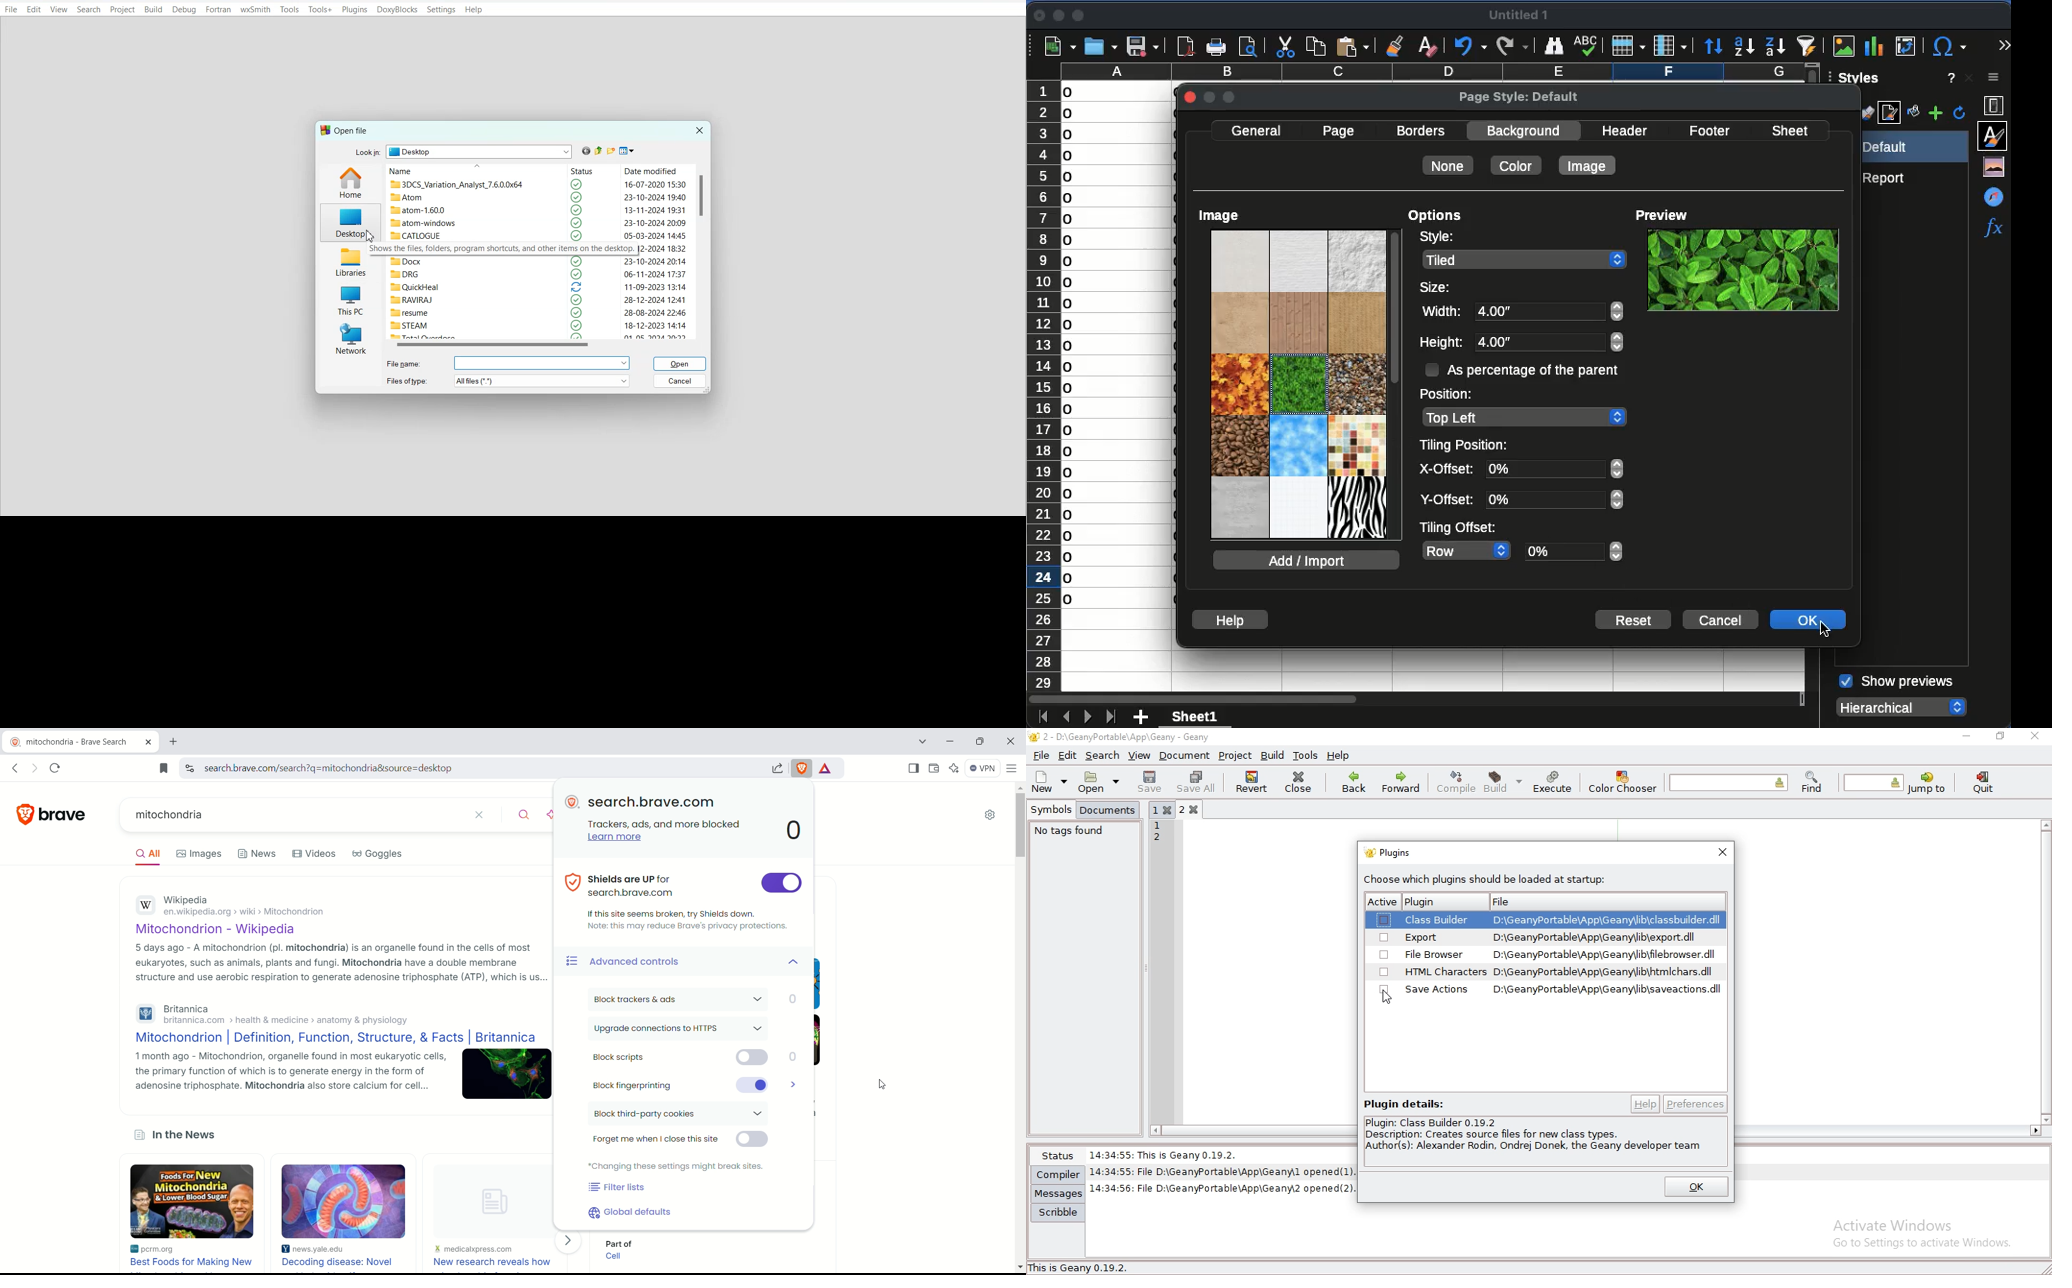 This screenshot has height=1288, width=2072. Describe the element at coordinates (1811, 782) in the screenshot. I see `find` at that location.